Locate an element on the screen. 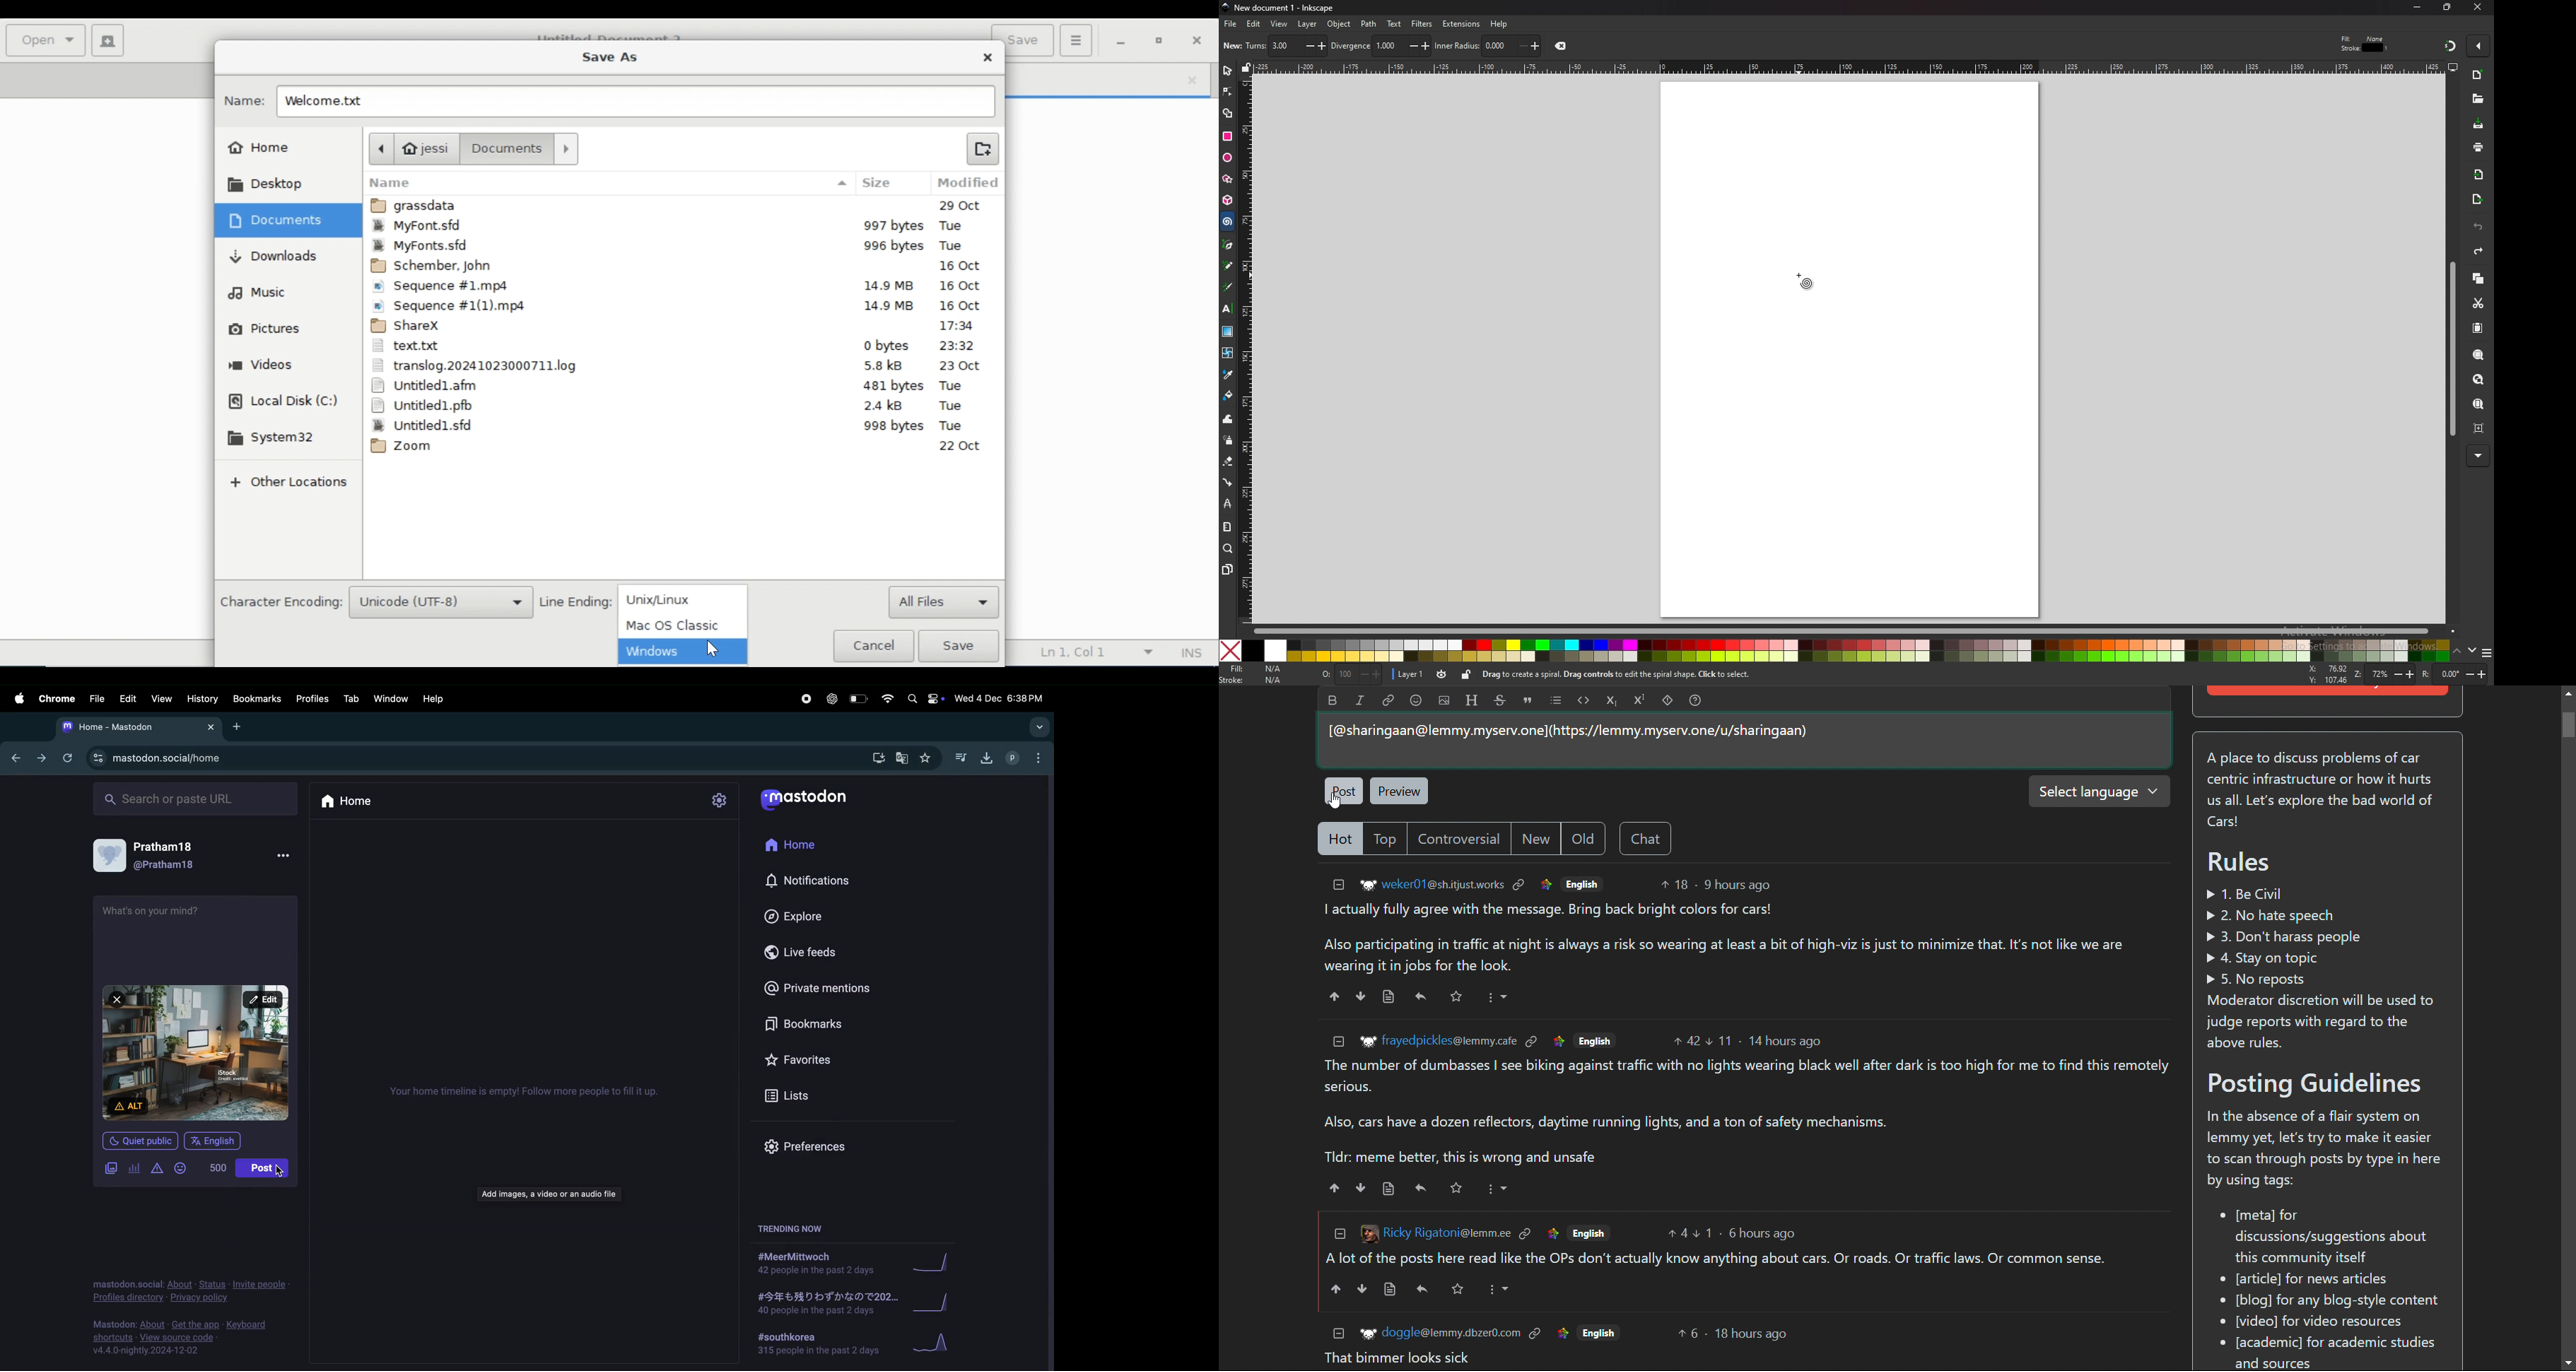 The width and height of the screenshot is (2576, 1372). Post is located at coordinates (270, 1168).